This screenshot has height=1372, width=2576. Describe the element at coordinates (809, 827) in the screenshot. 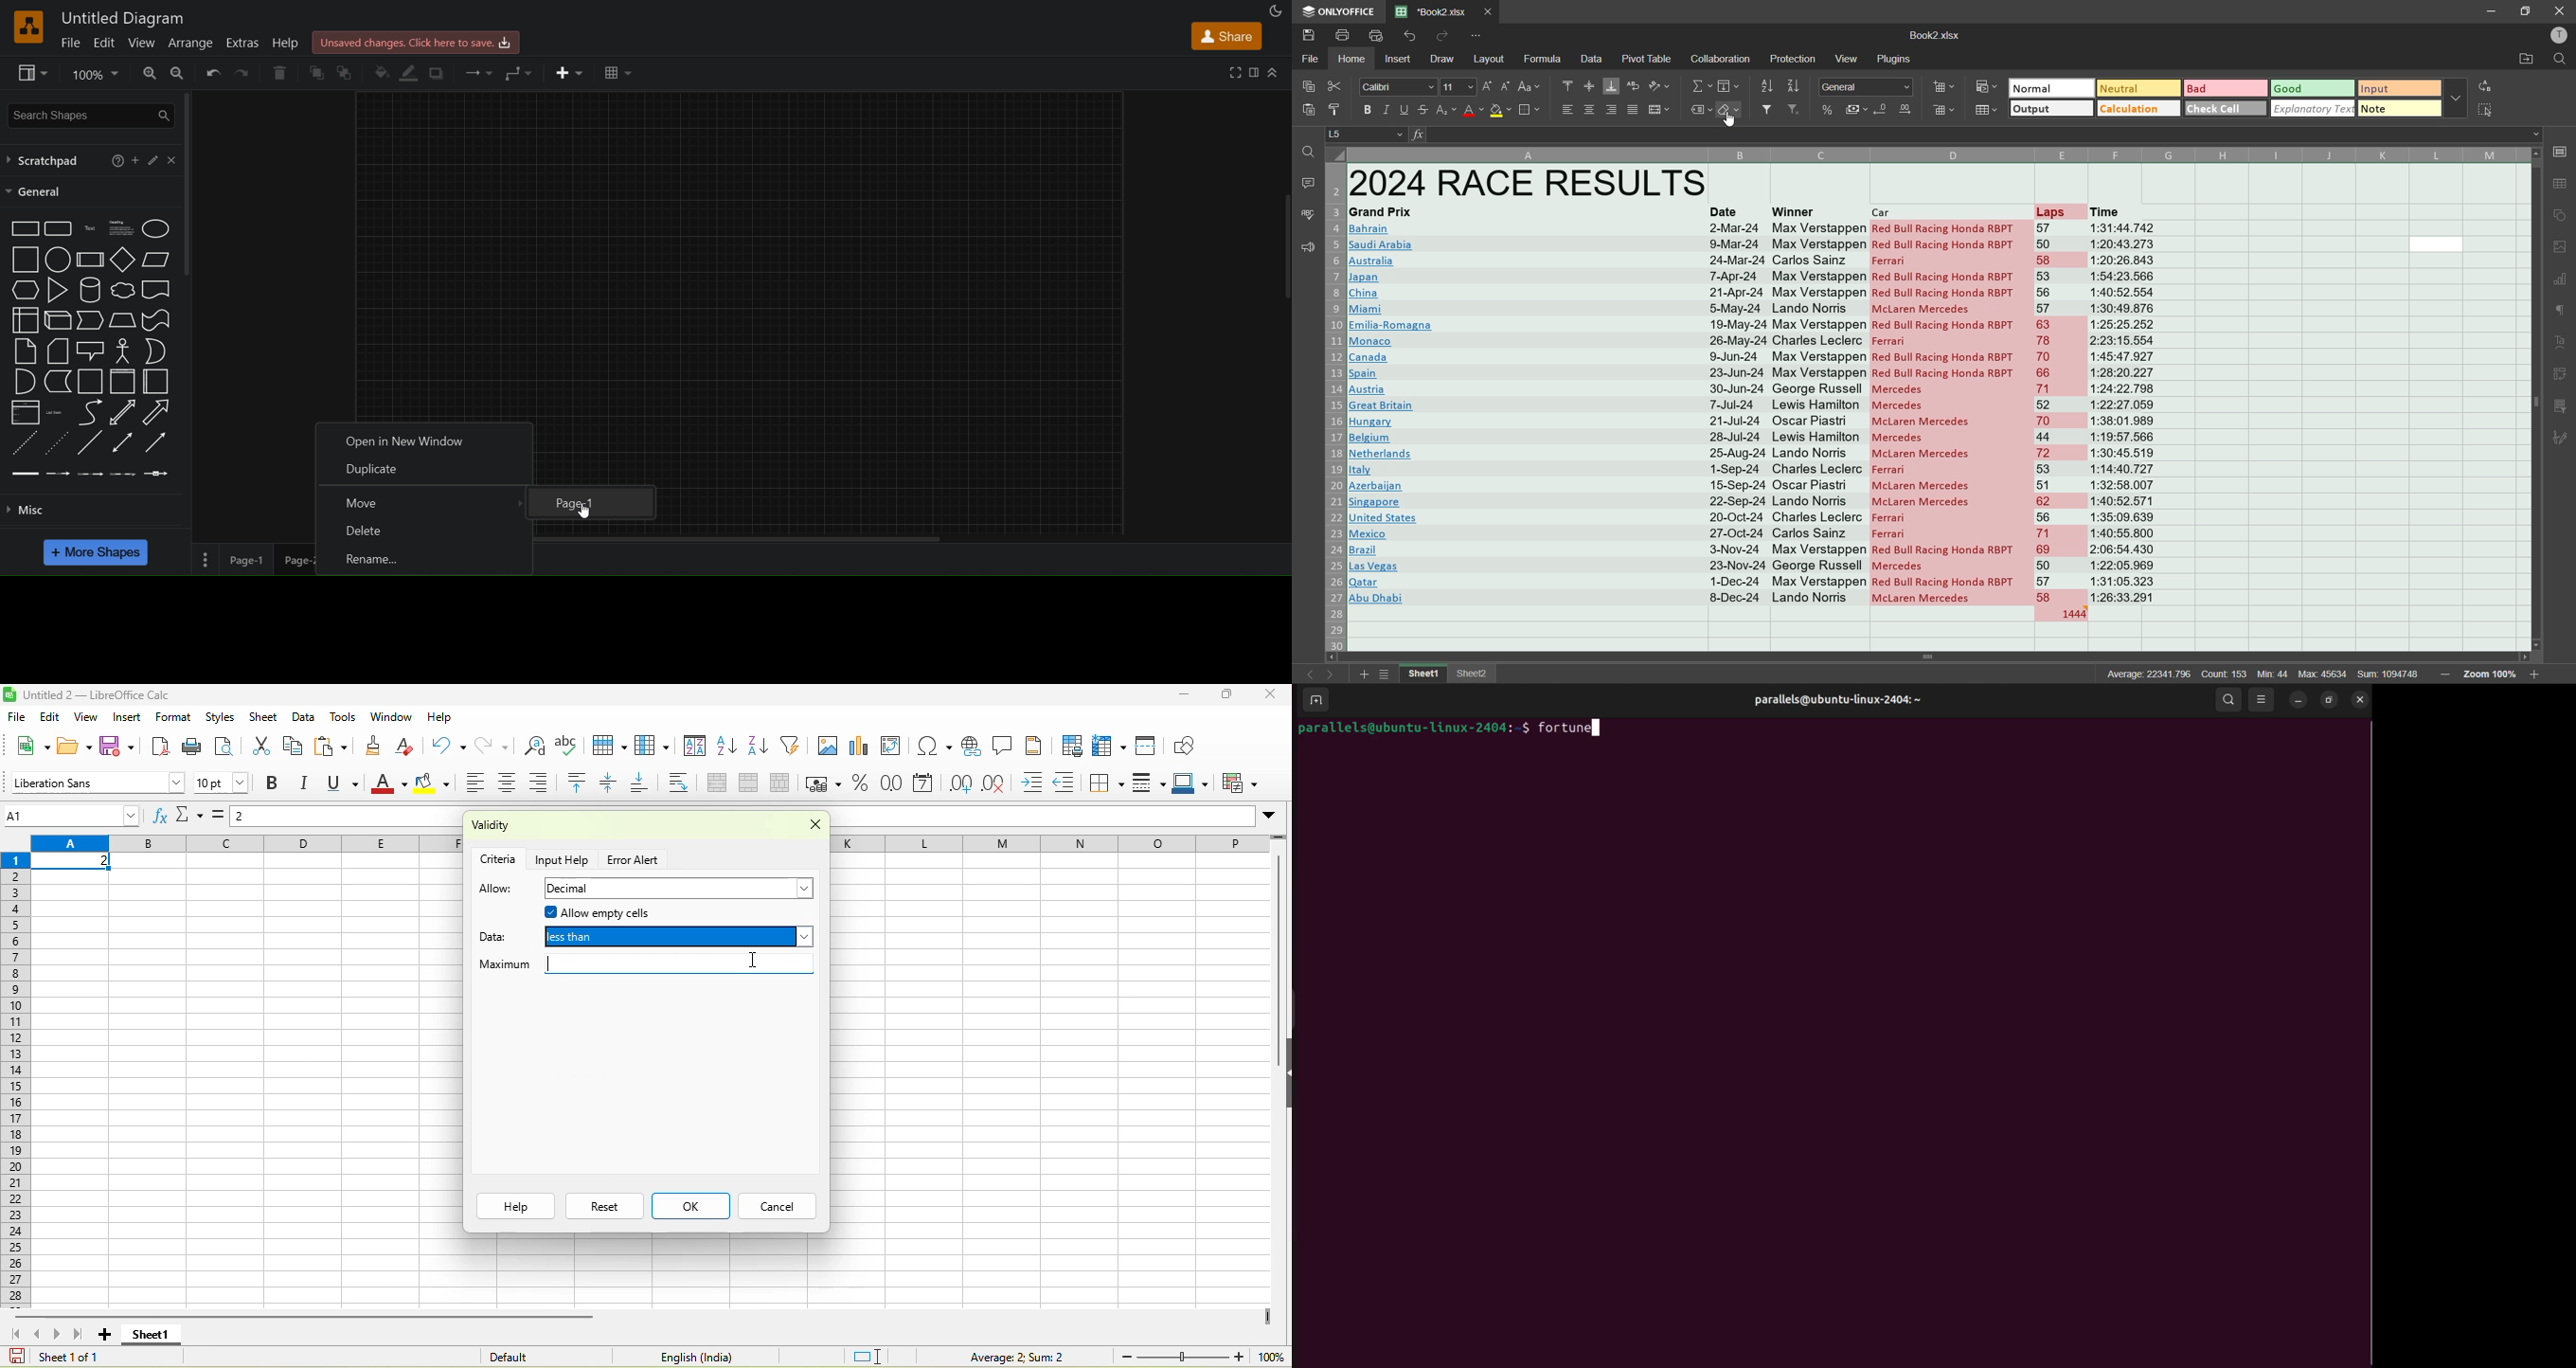

I see `lose` at that location.